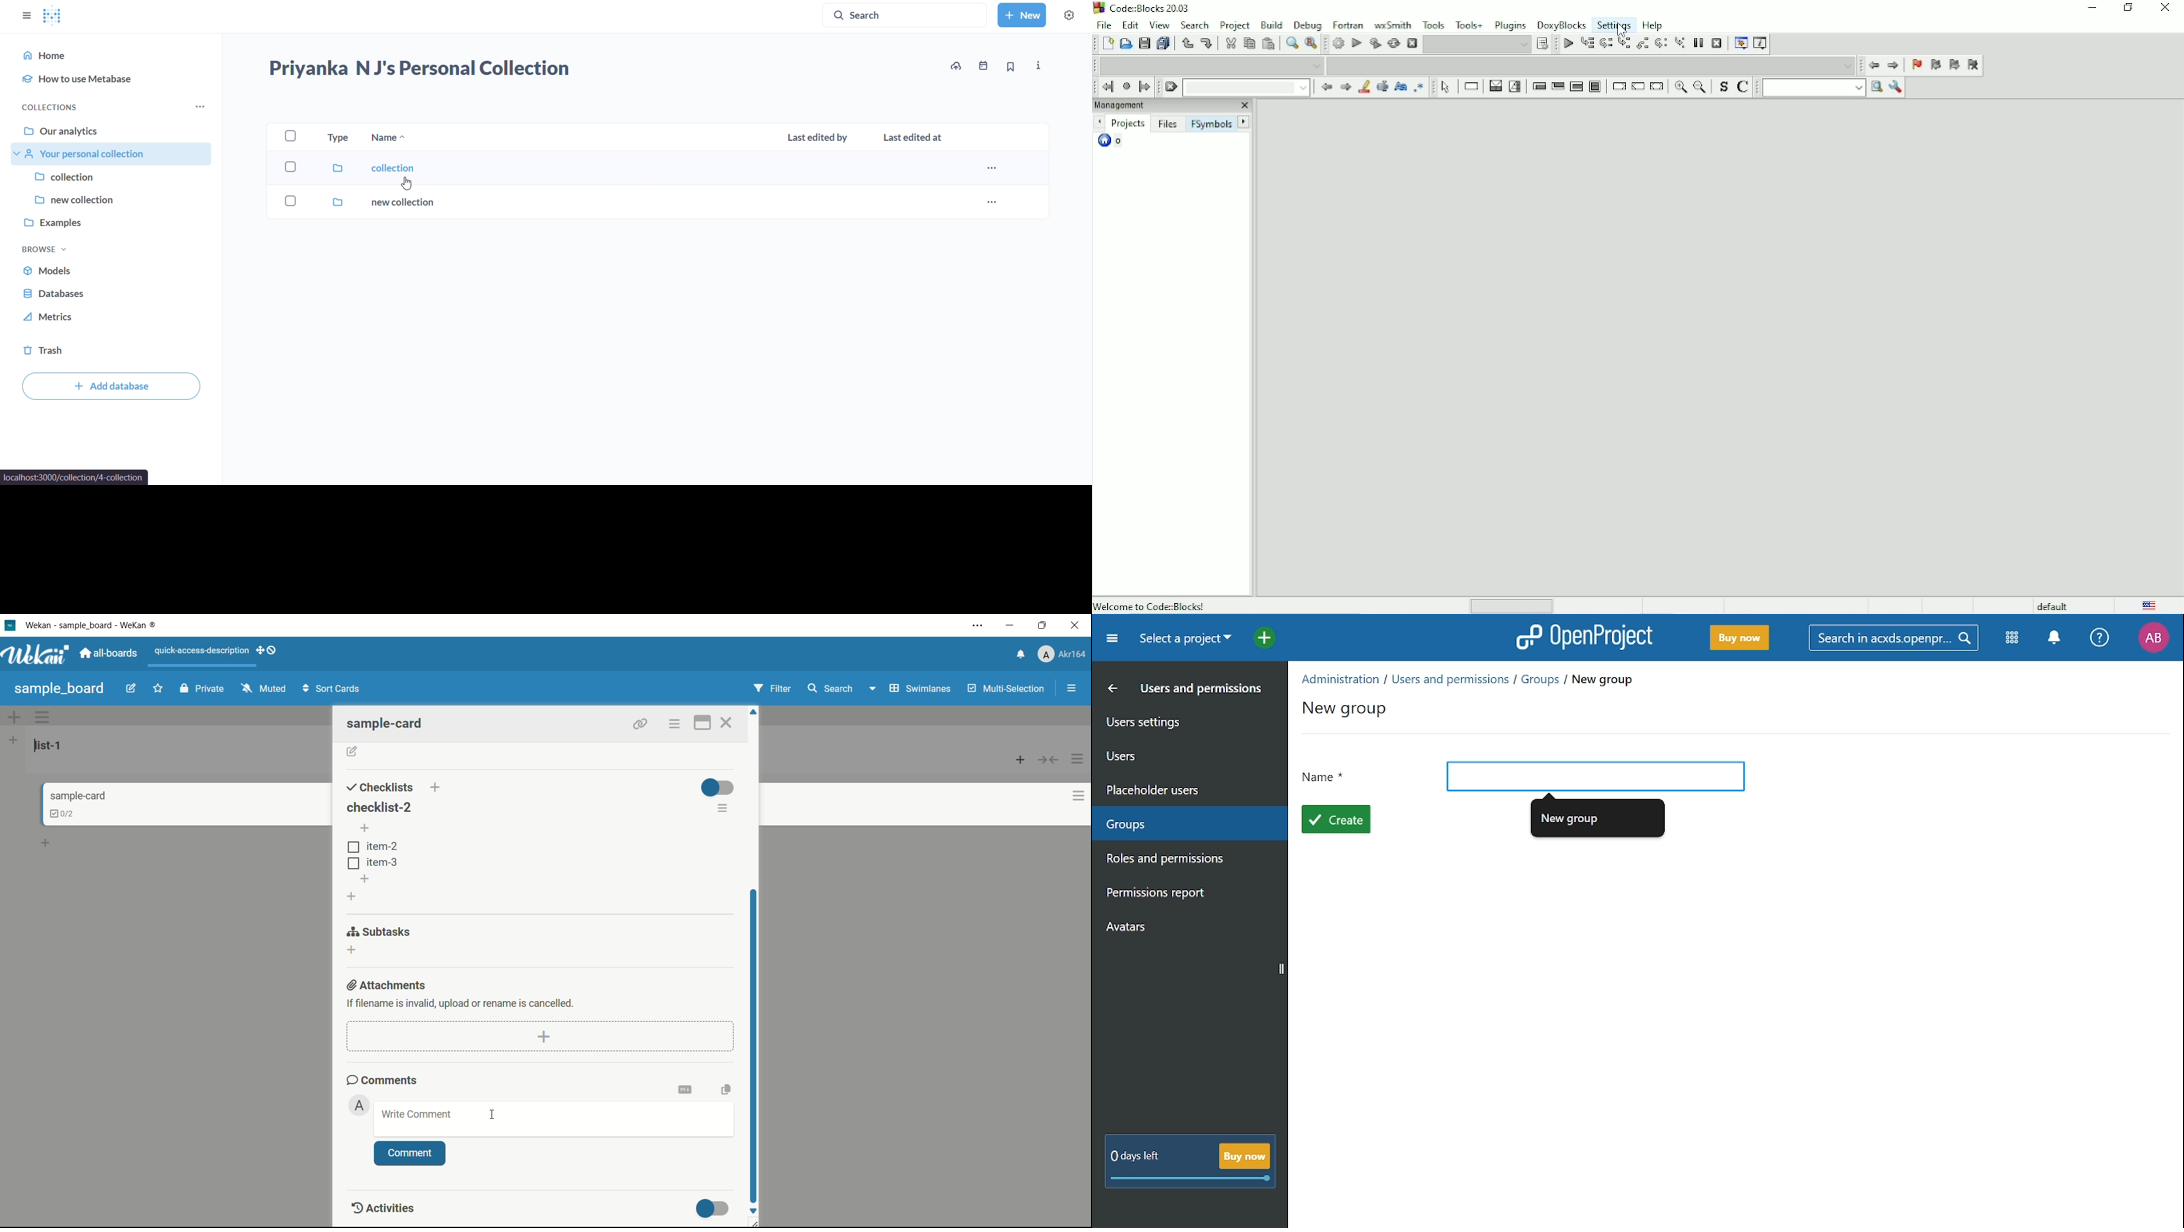 The image size is (2184, 1232). Describe the element at coordinates (391, 723) in the screenshot. I see `sample-card` at that location.